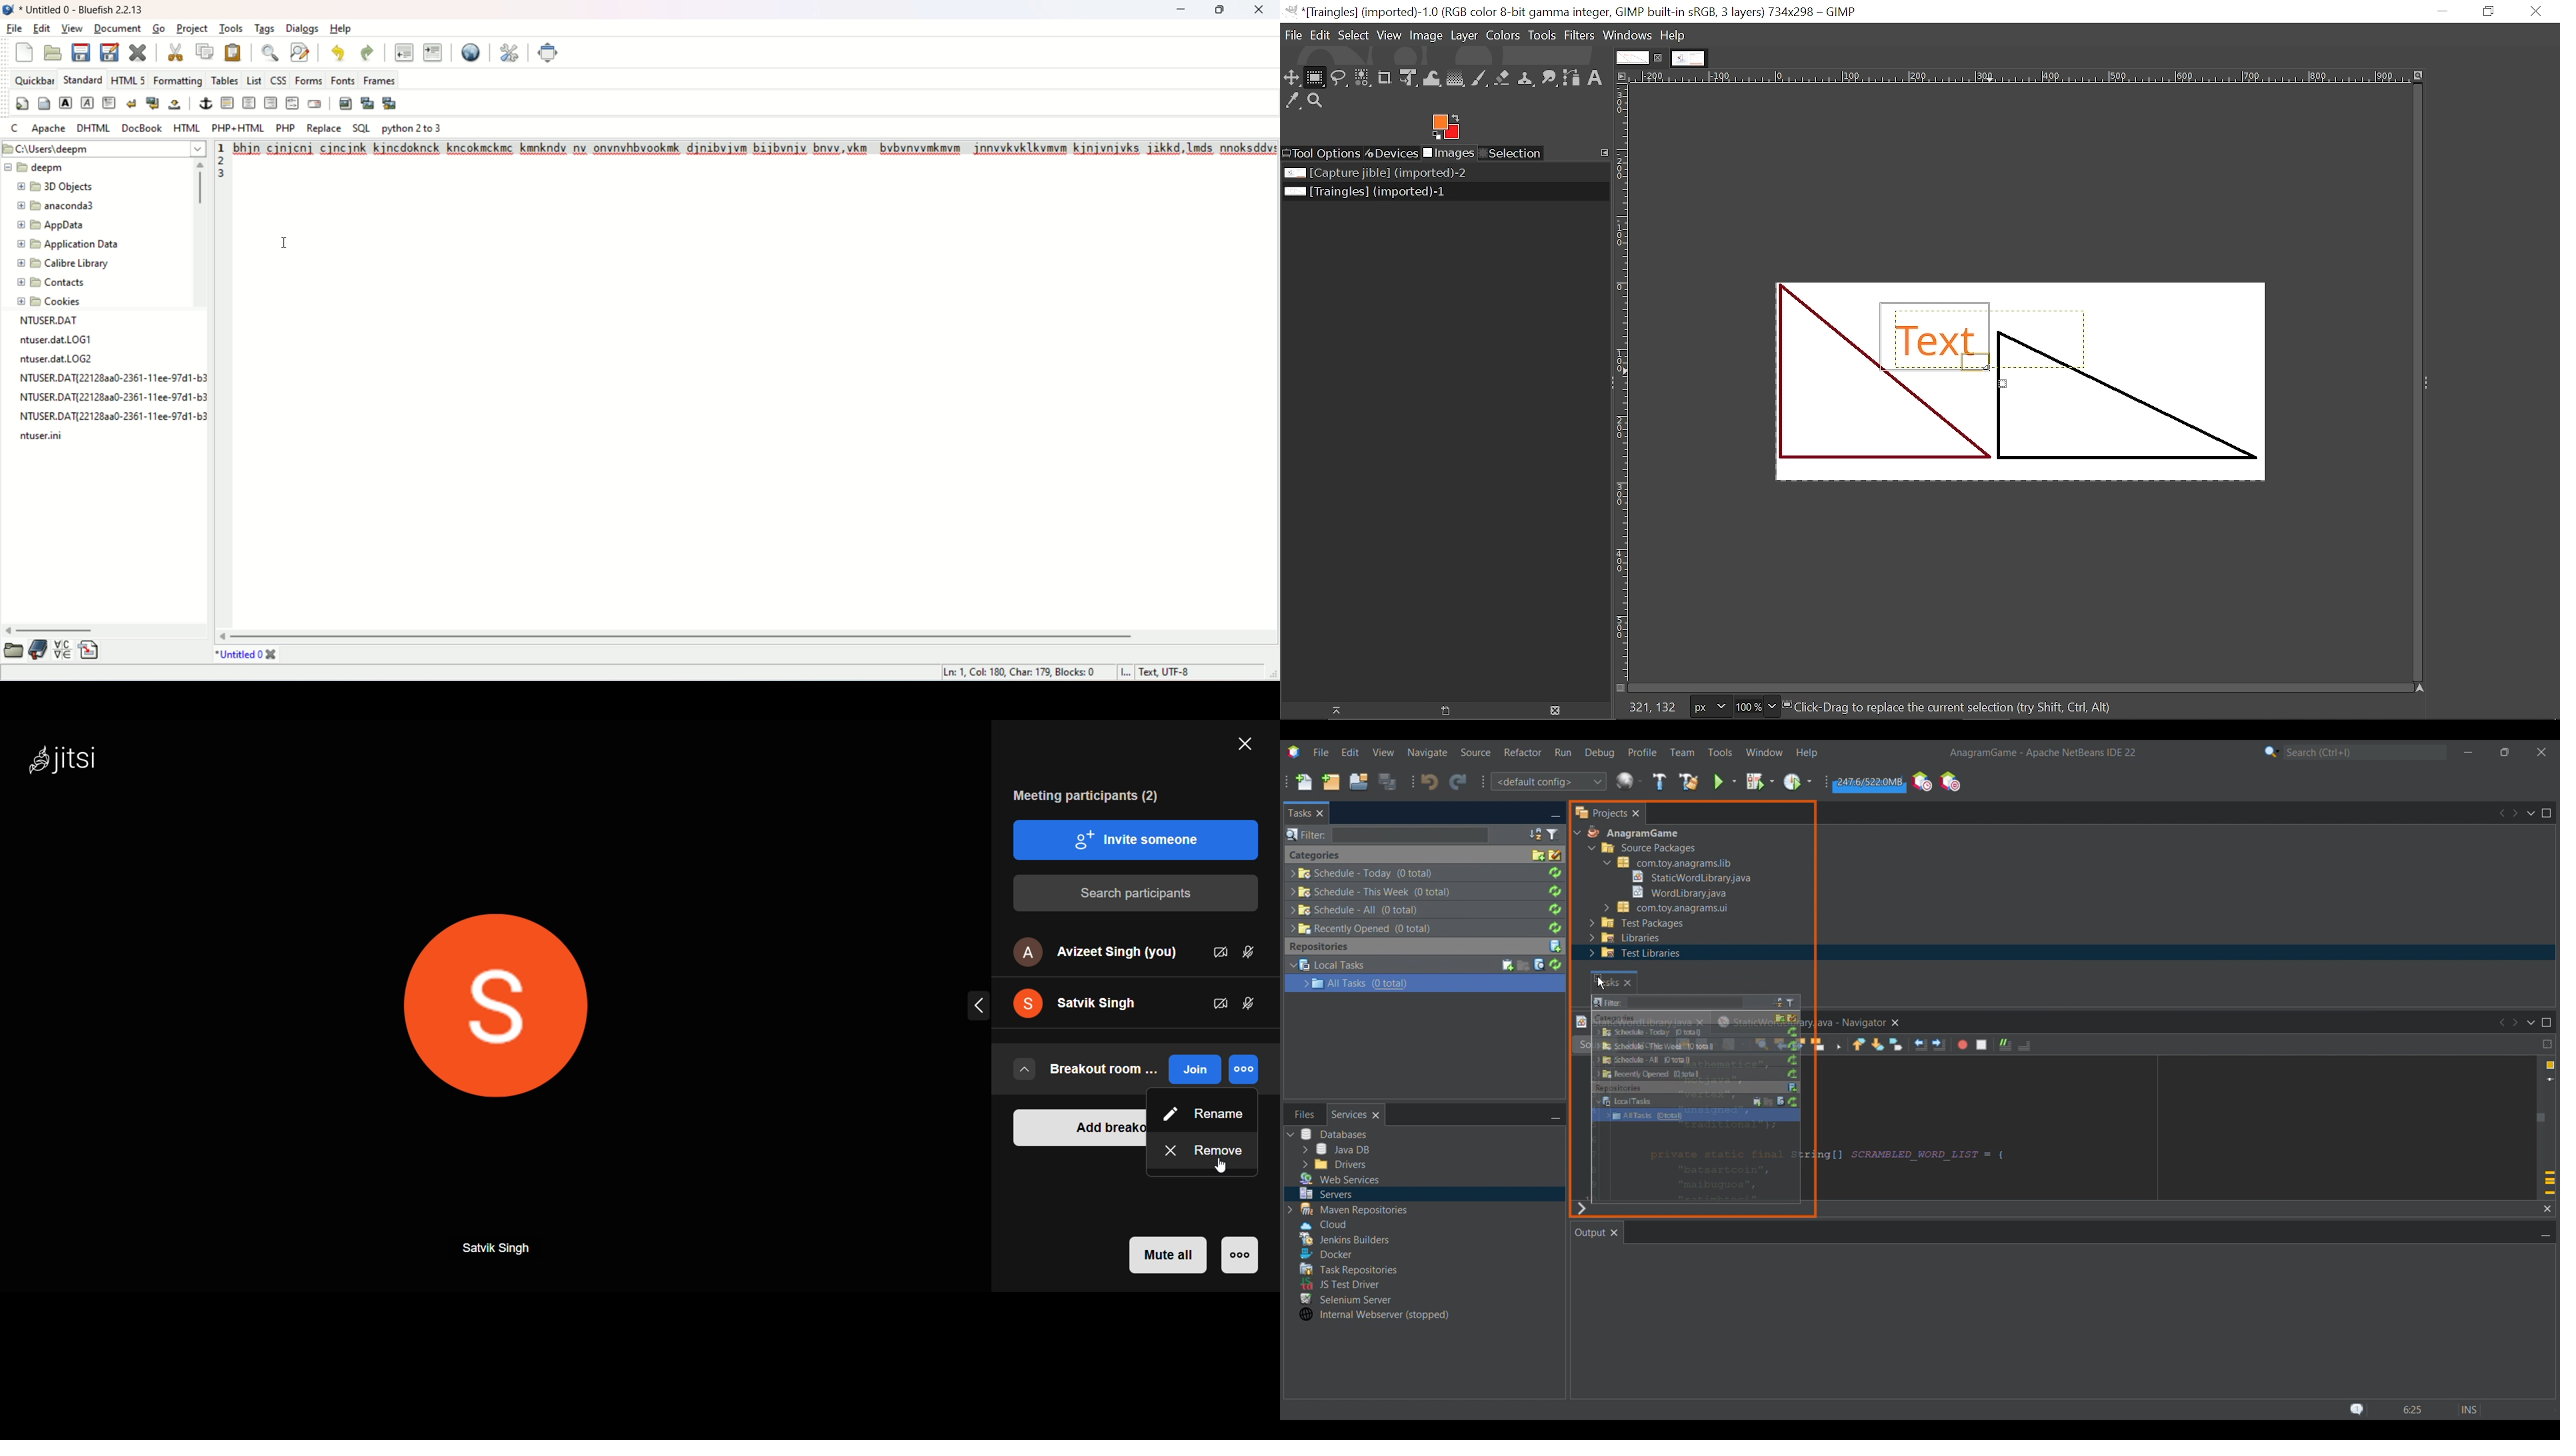  What do you see at coordinates (306, 28) in the screenshot?
I see `dialogs` at bounding box center [306, 28].